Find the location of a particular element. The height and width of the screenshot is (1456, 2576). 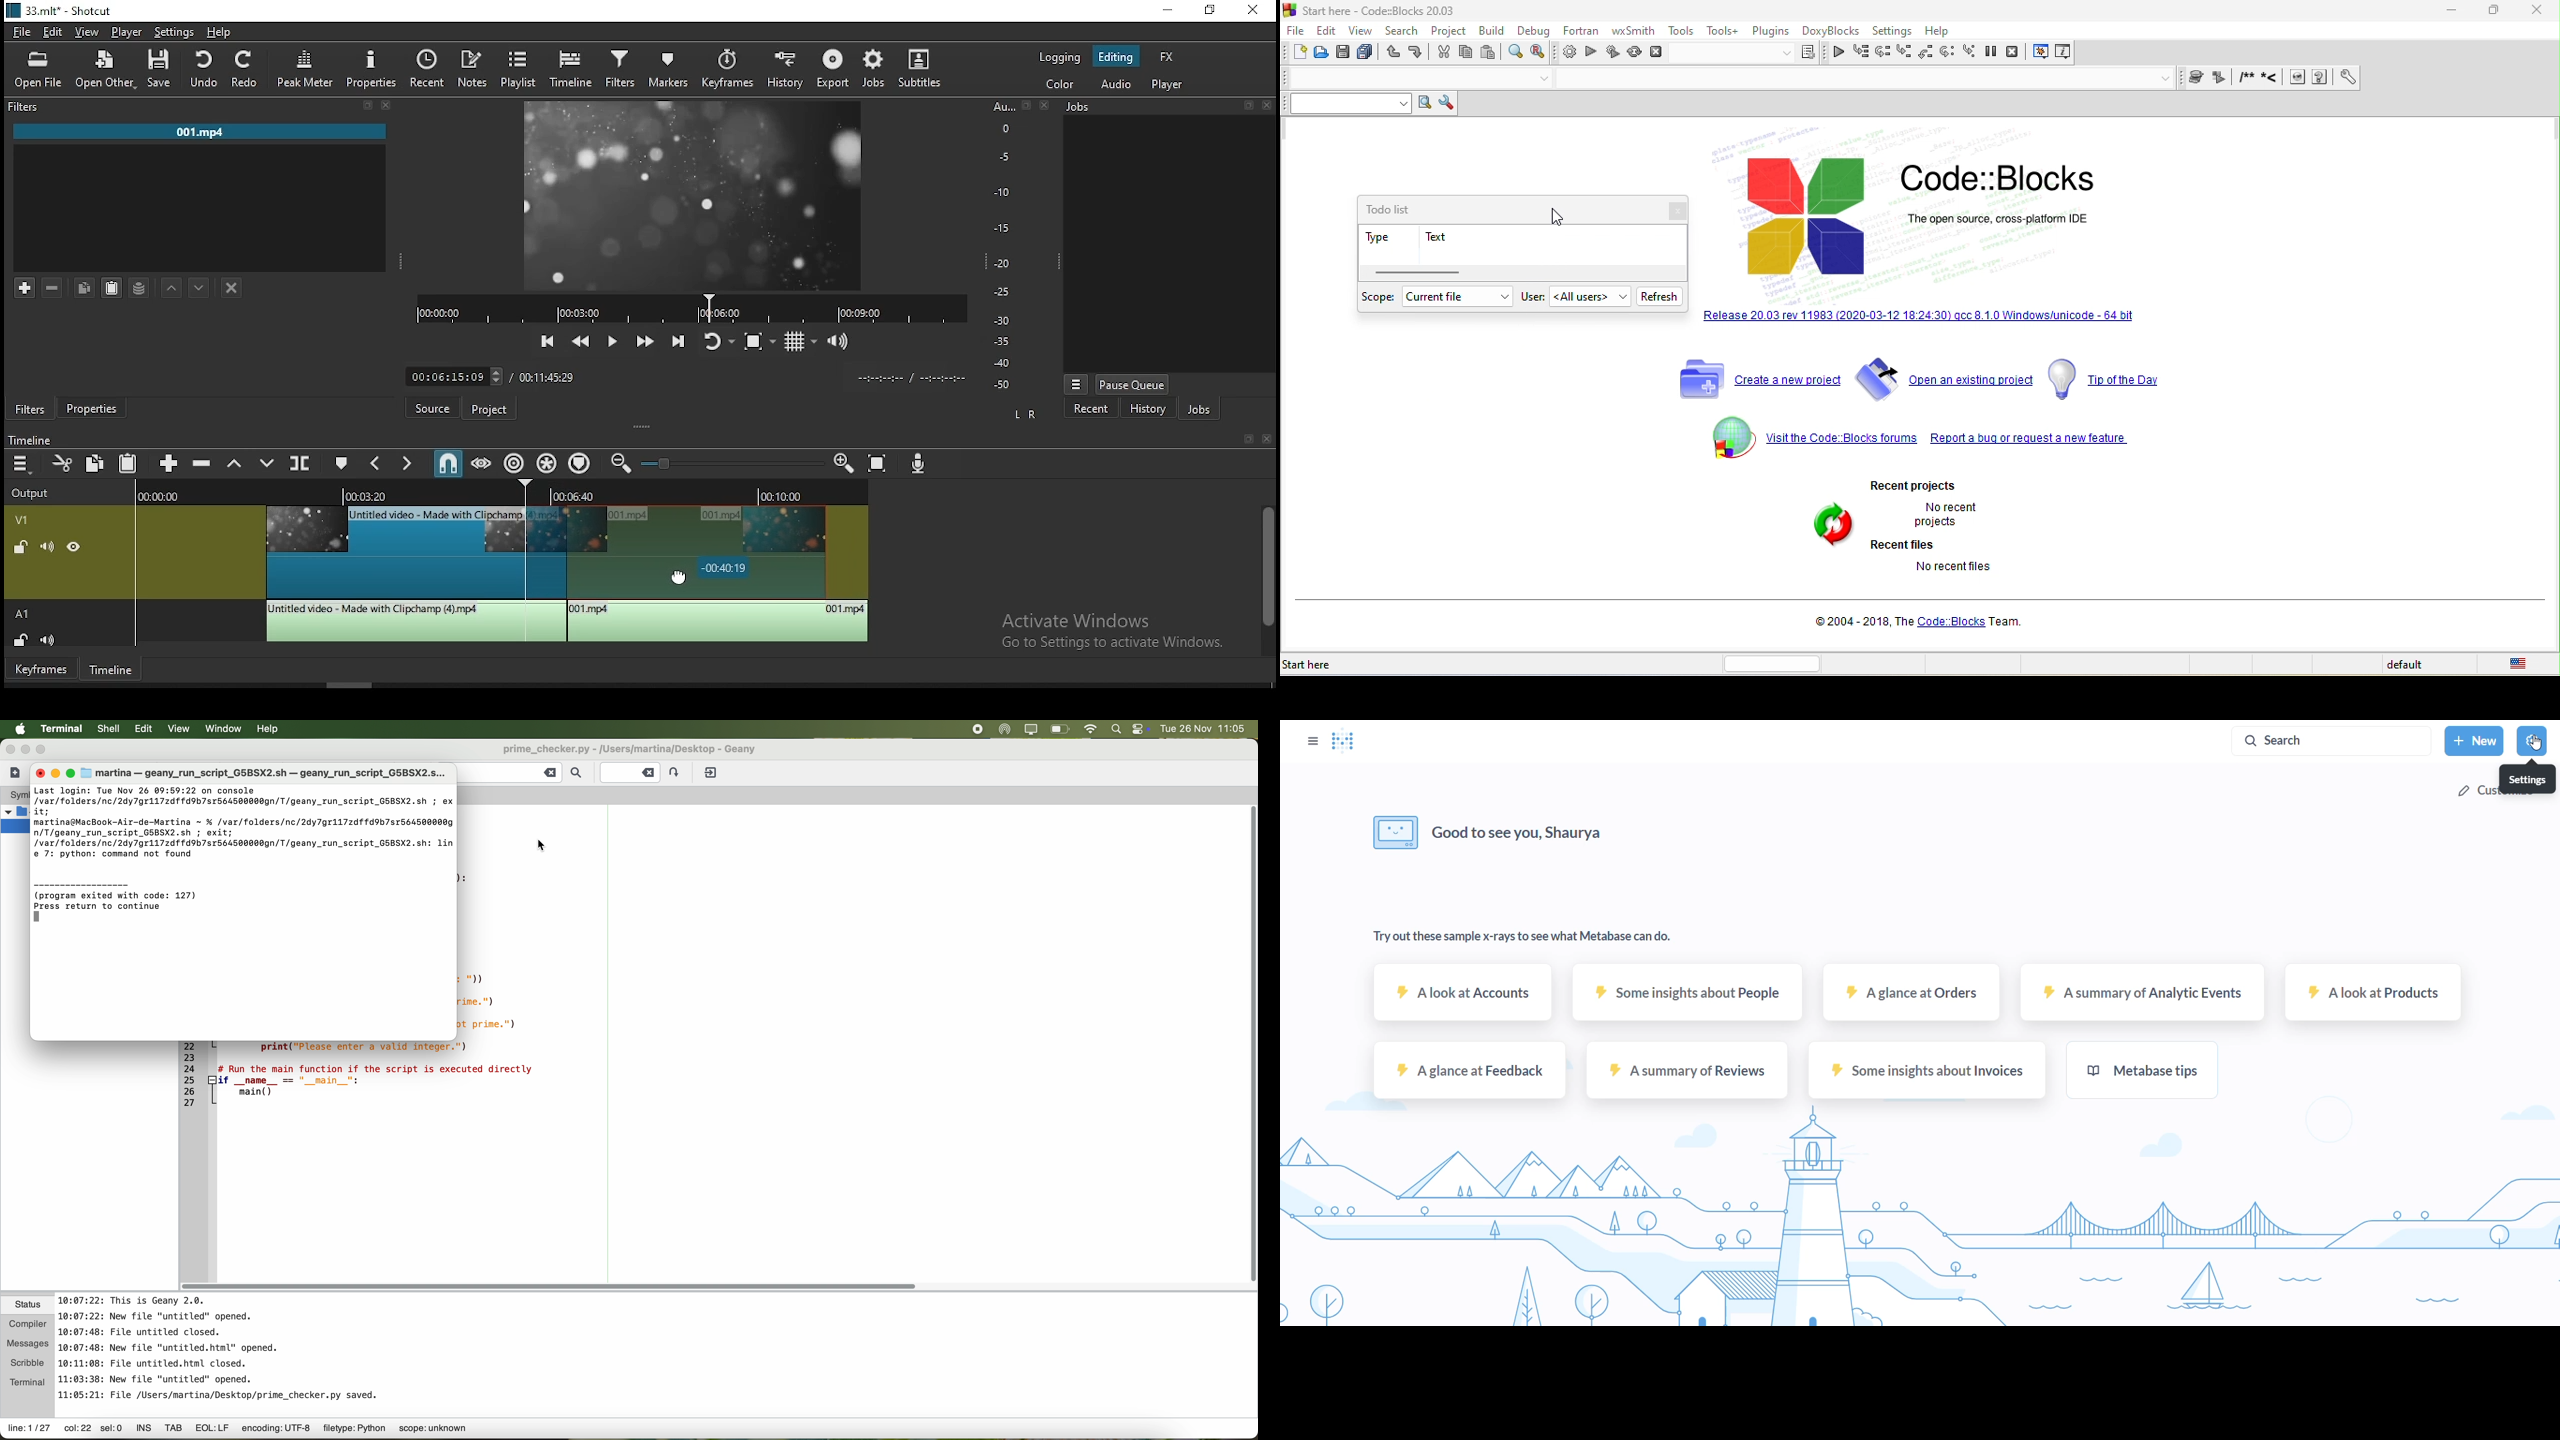

no recent files  is located at coordinates (1974, 576).